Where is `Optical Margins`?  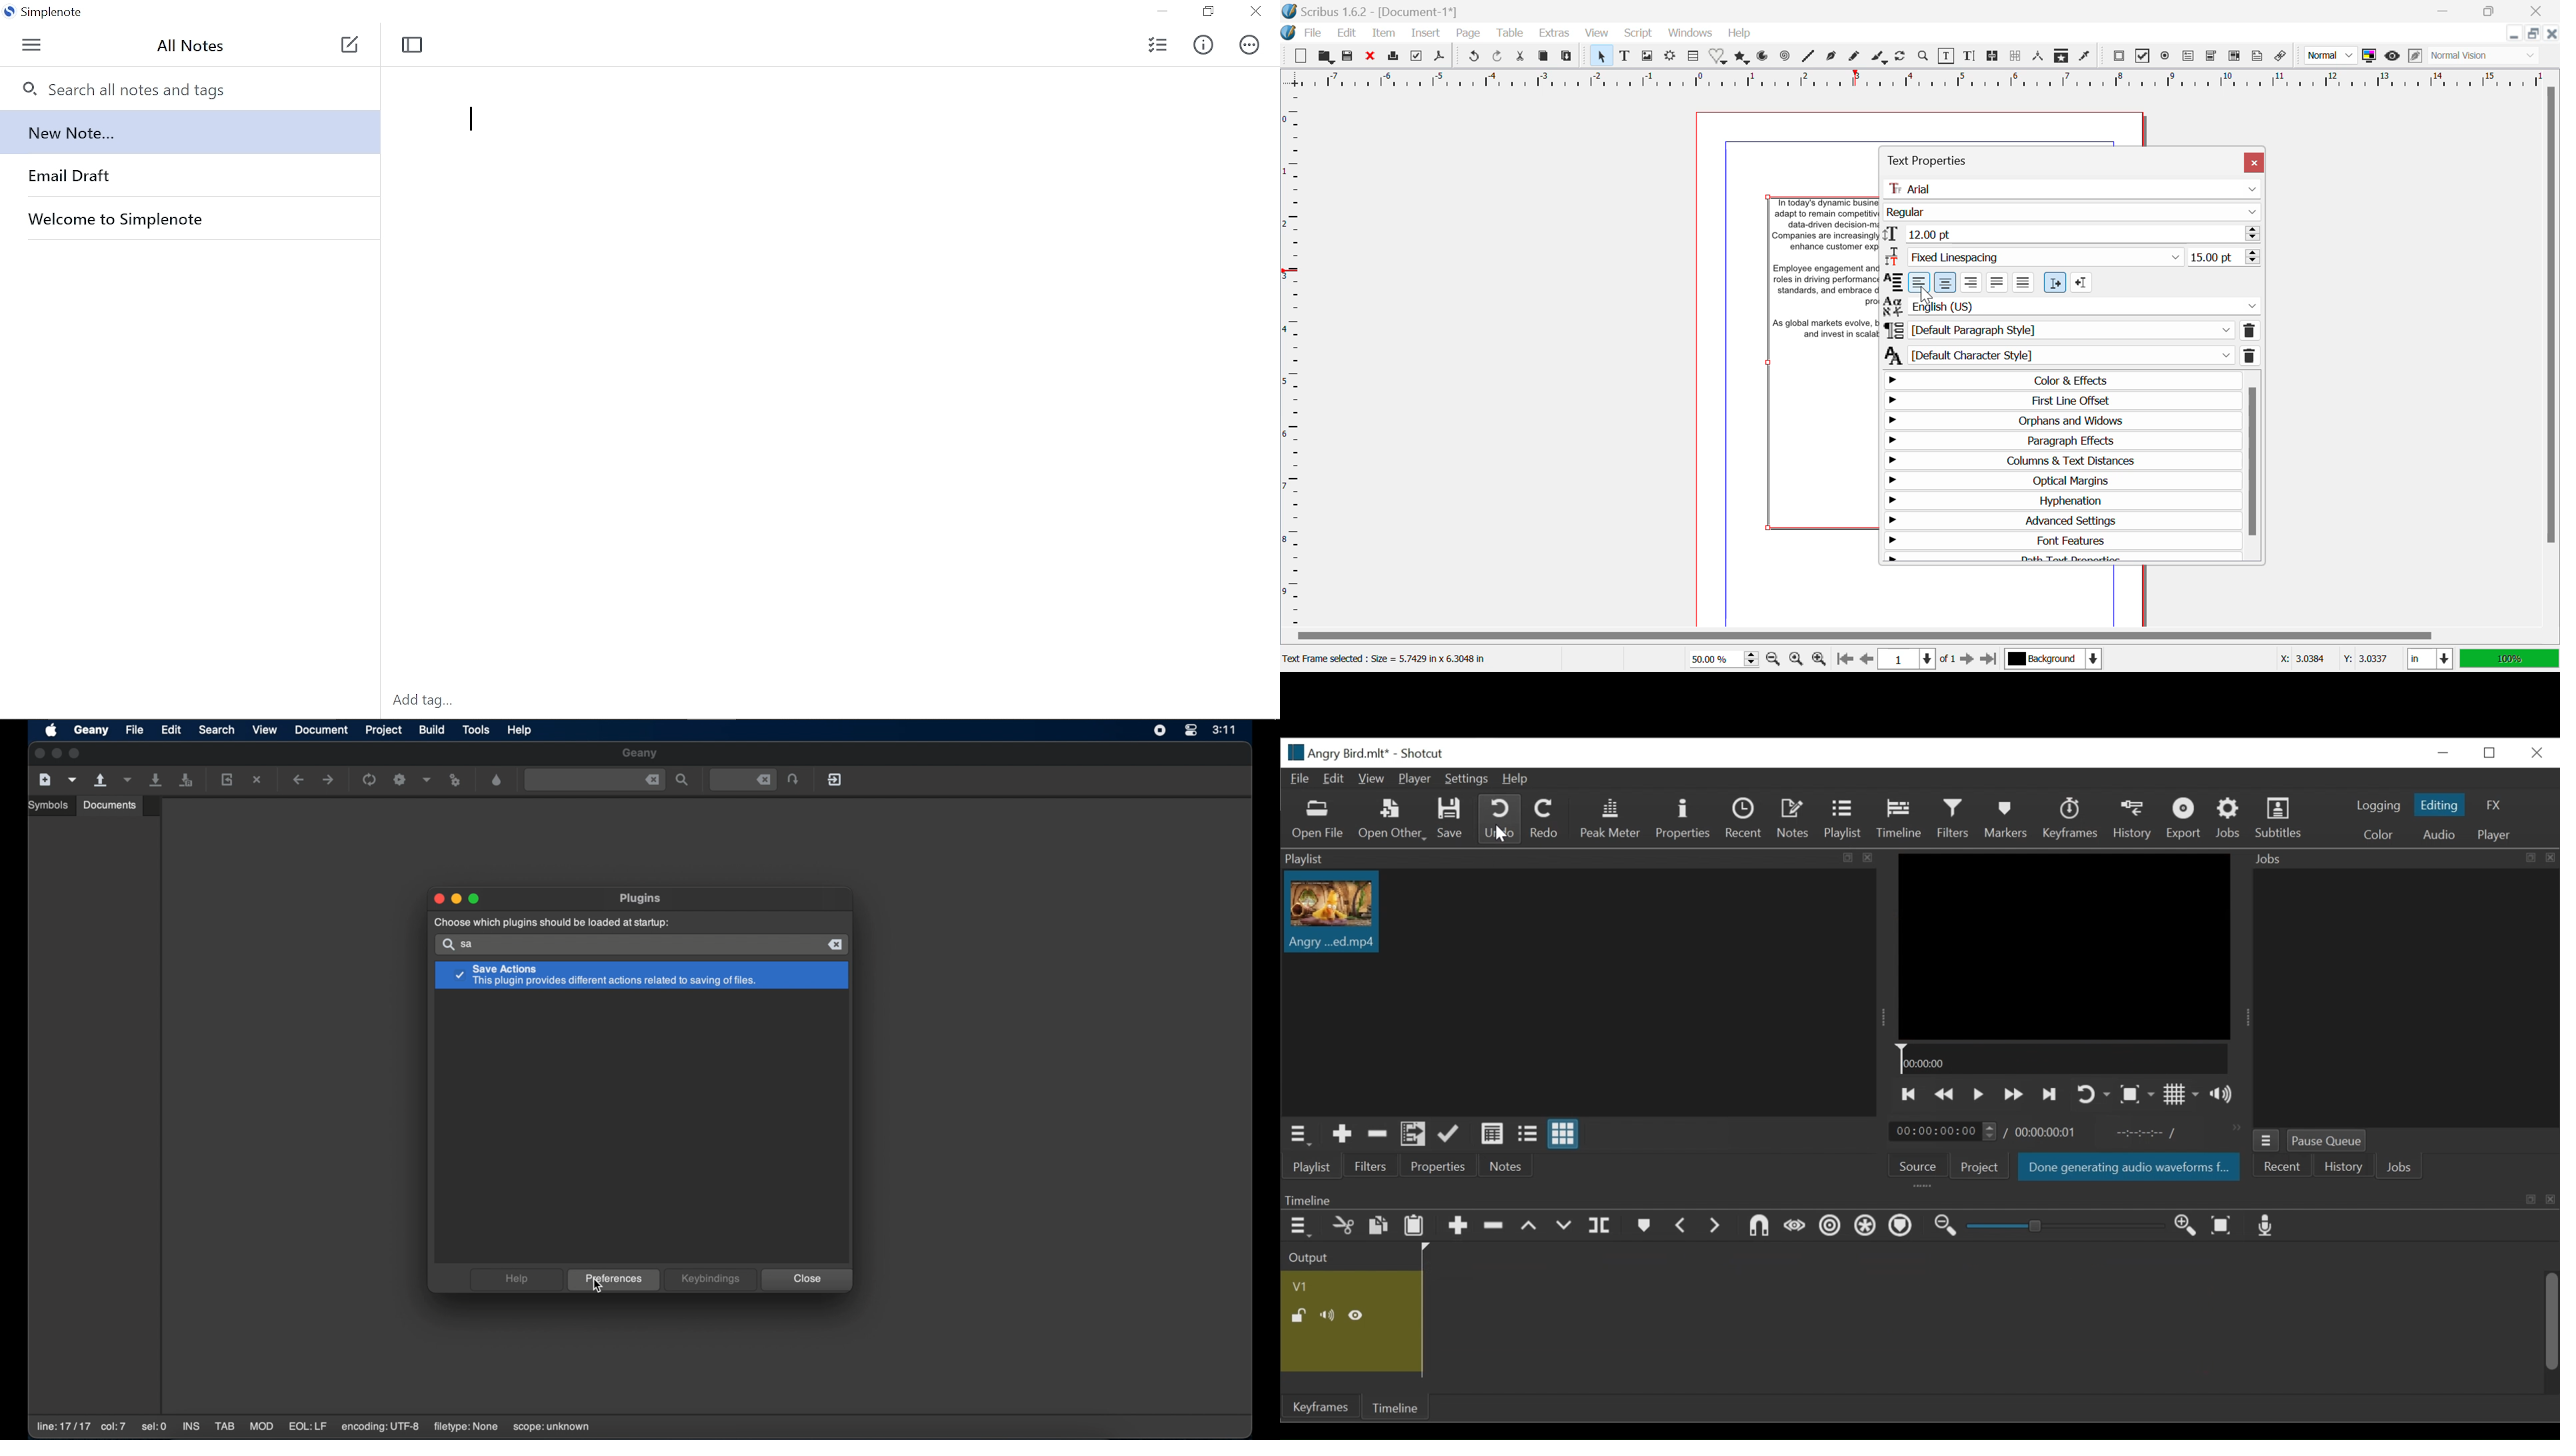 Optical Margins is located at coordinates (2063, 482).